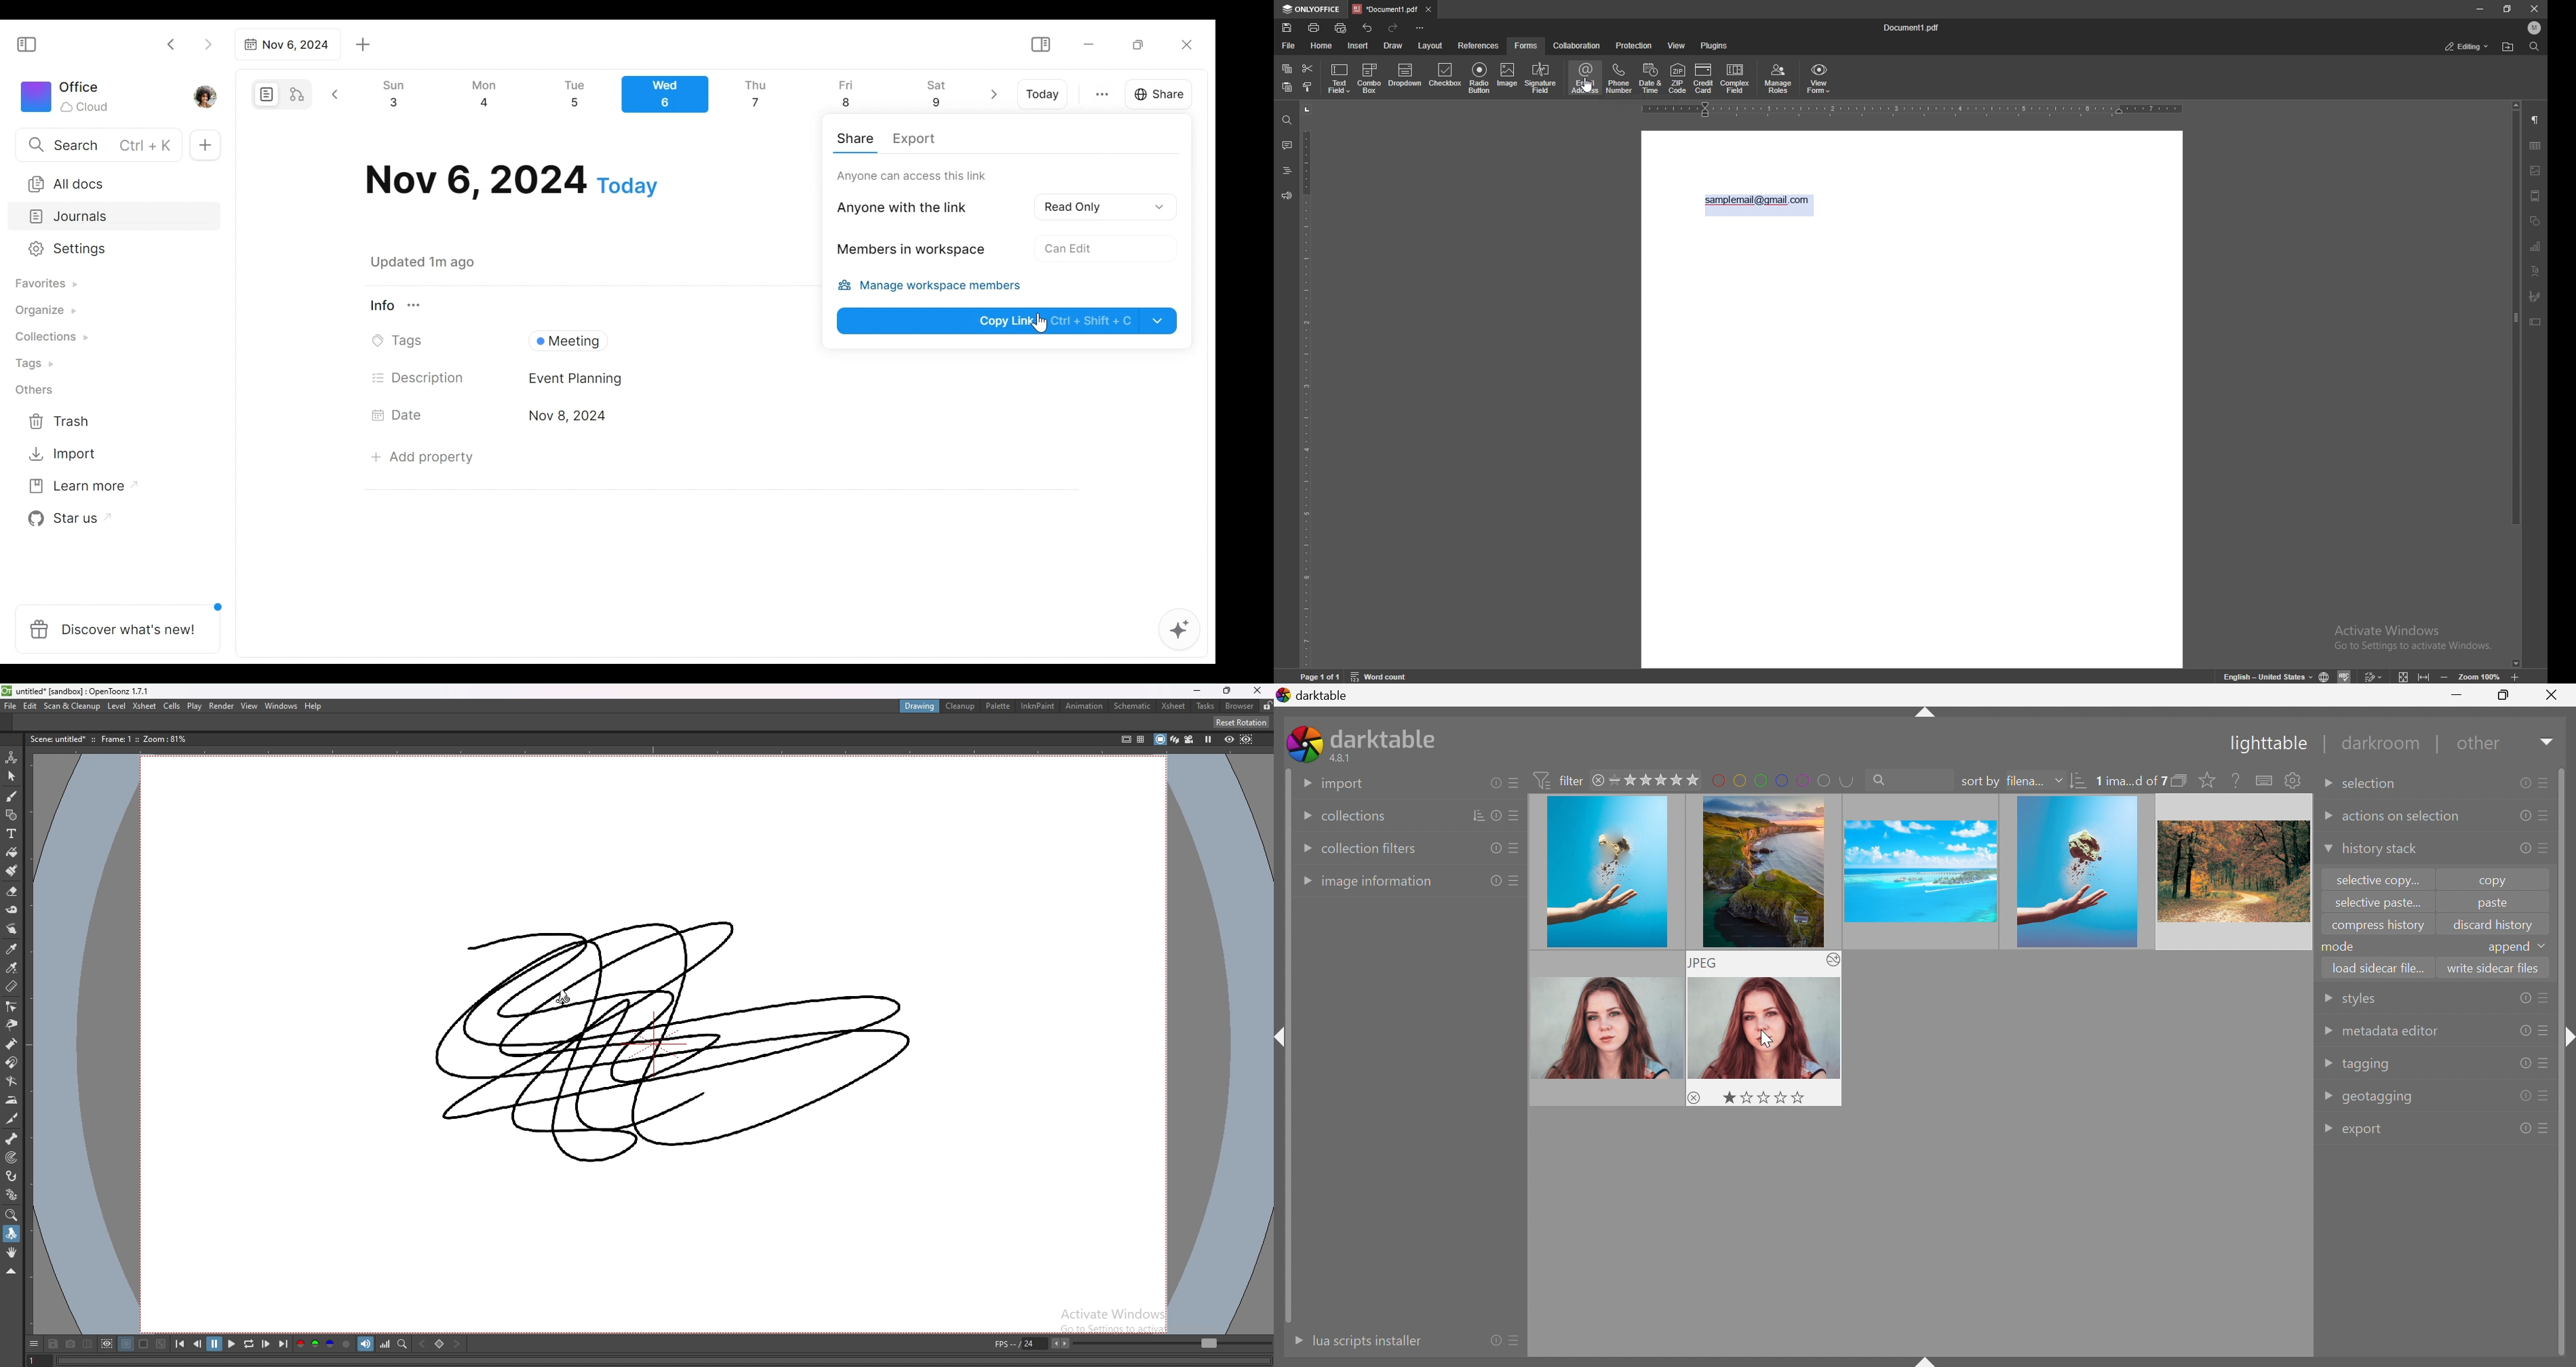  What do you see at coordinates (1304, 849) in the screenshot?
I see `Drop Down` at bounding box center [1304, 849].